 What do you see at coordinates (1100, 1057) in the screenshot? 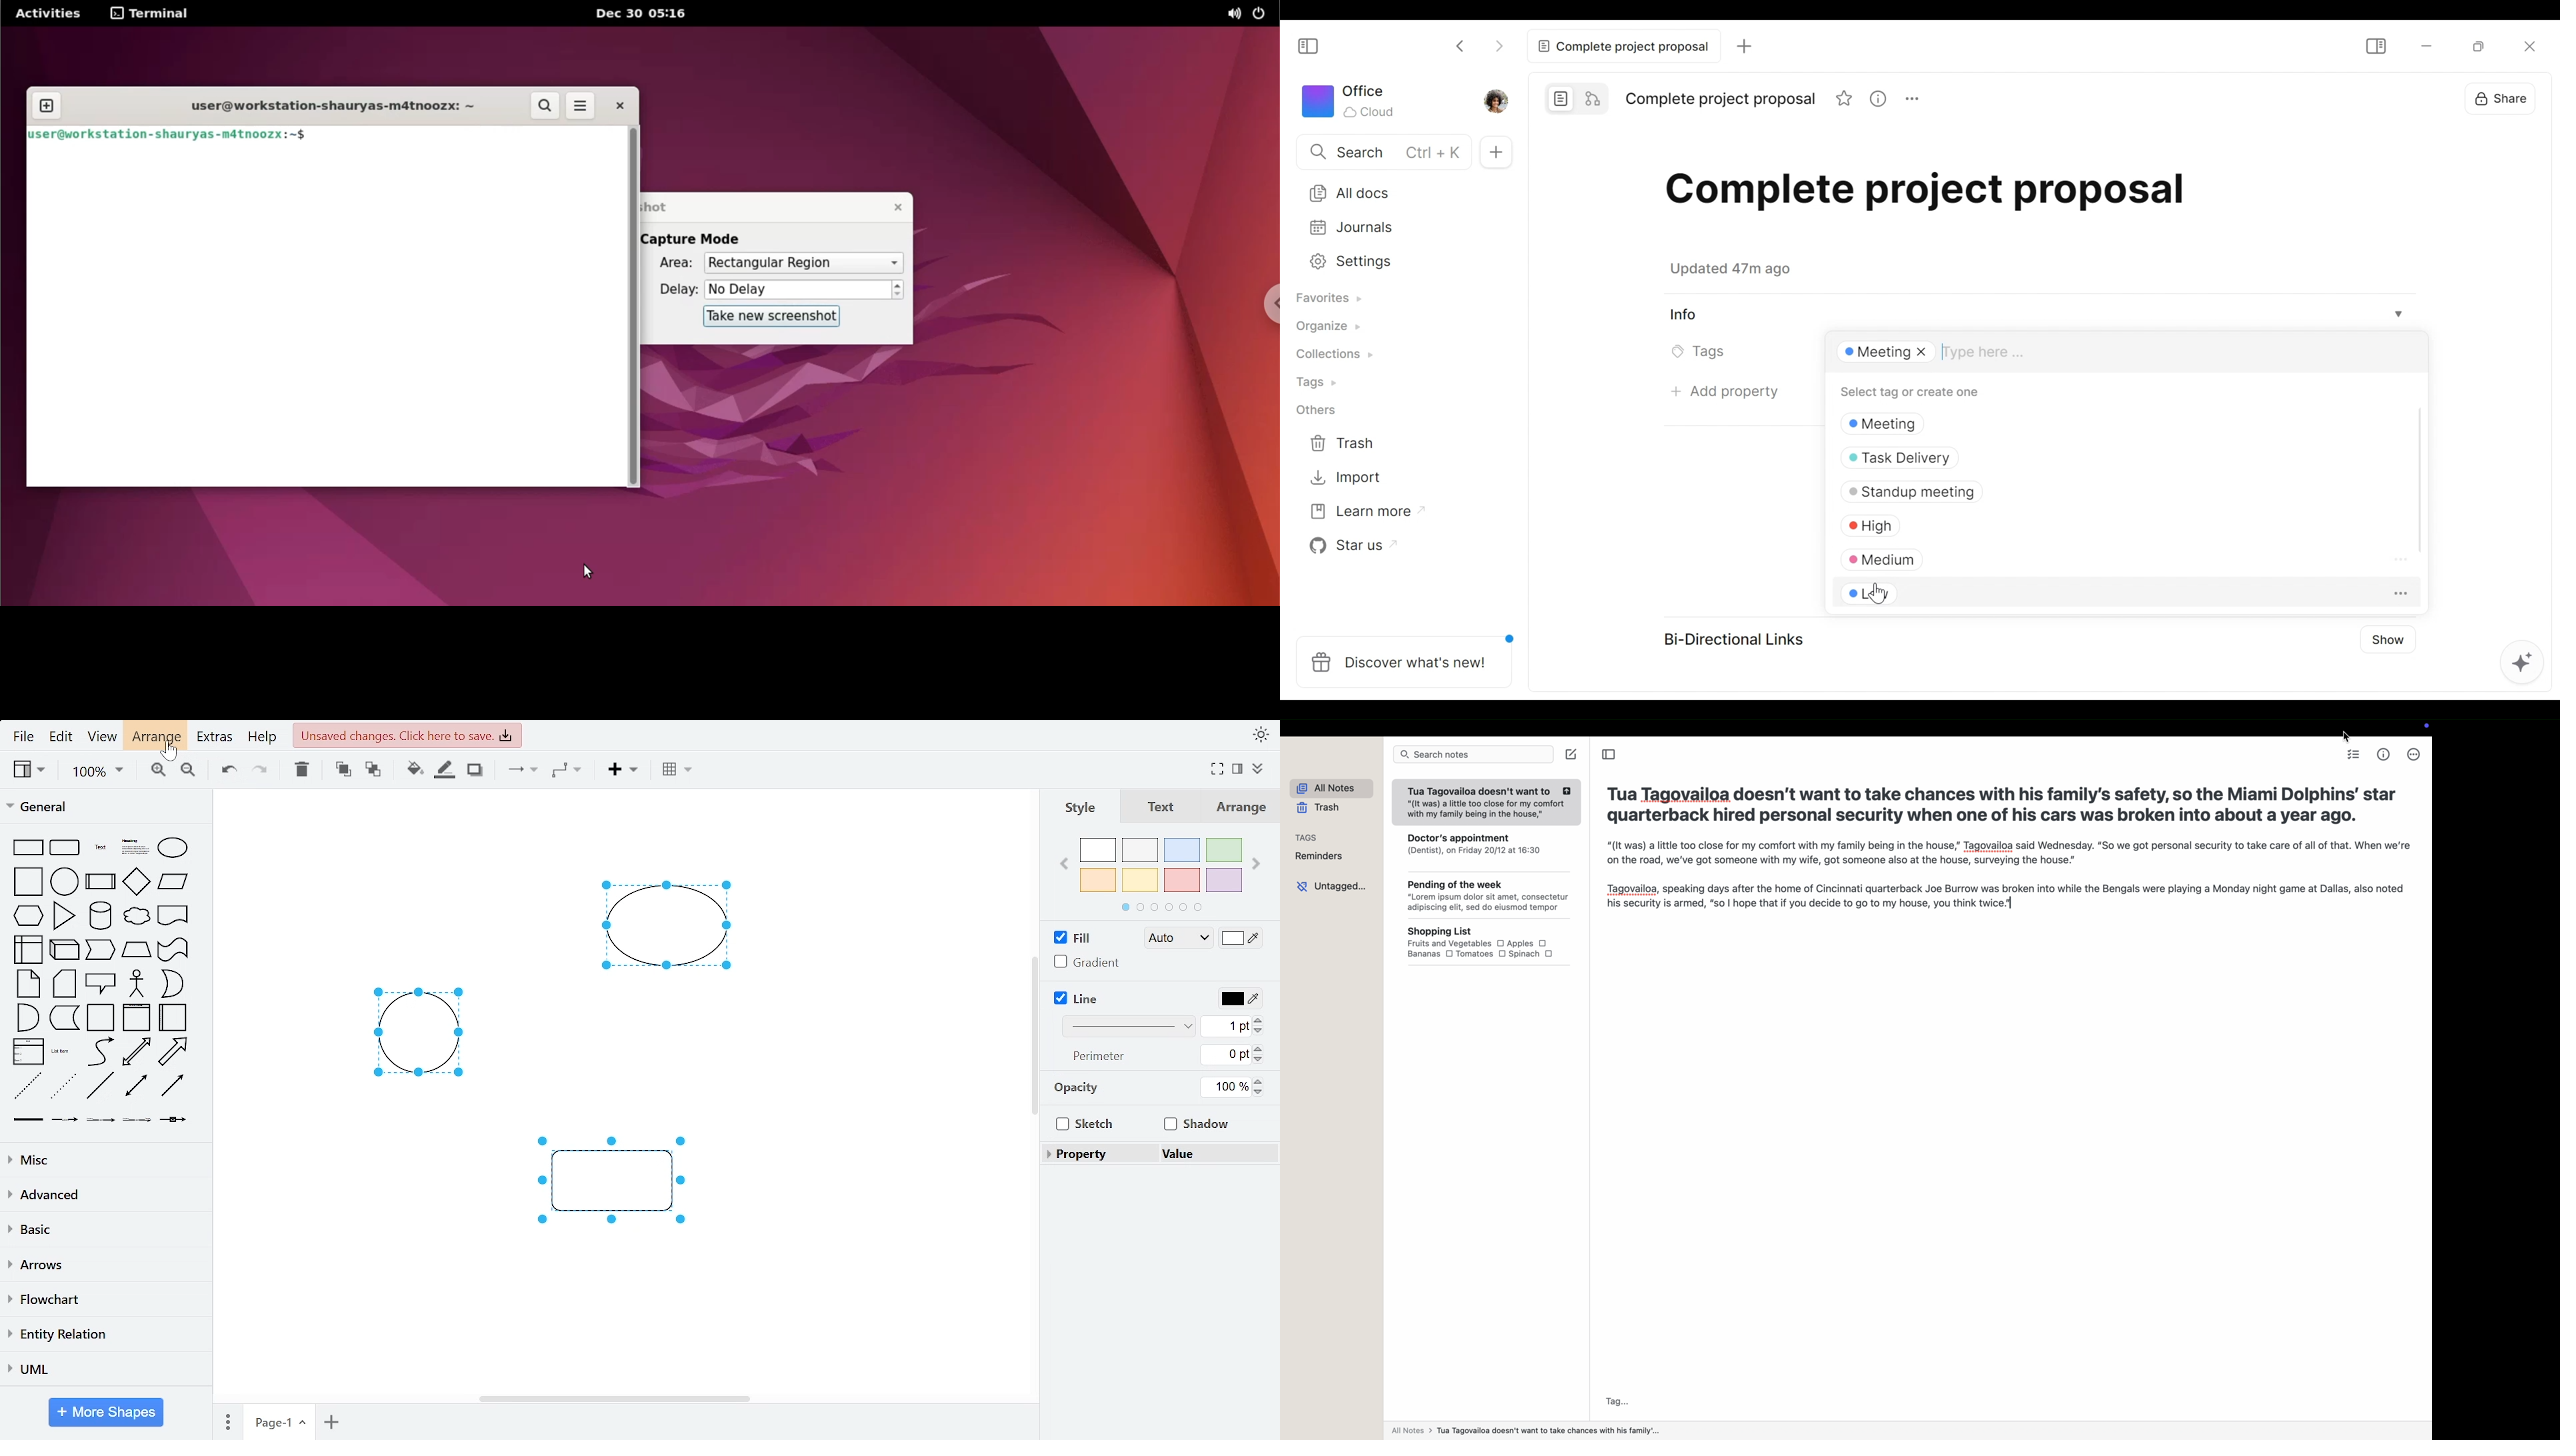
I see `perimeter` at bounding box center [1100, 1057].